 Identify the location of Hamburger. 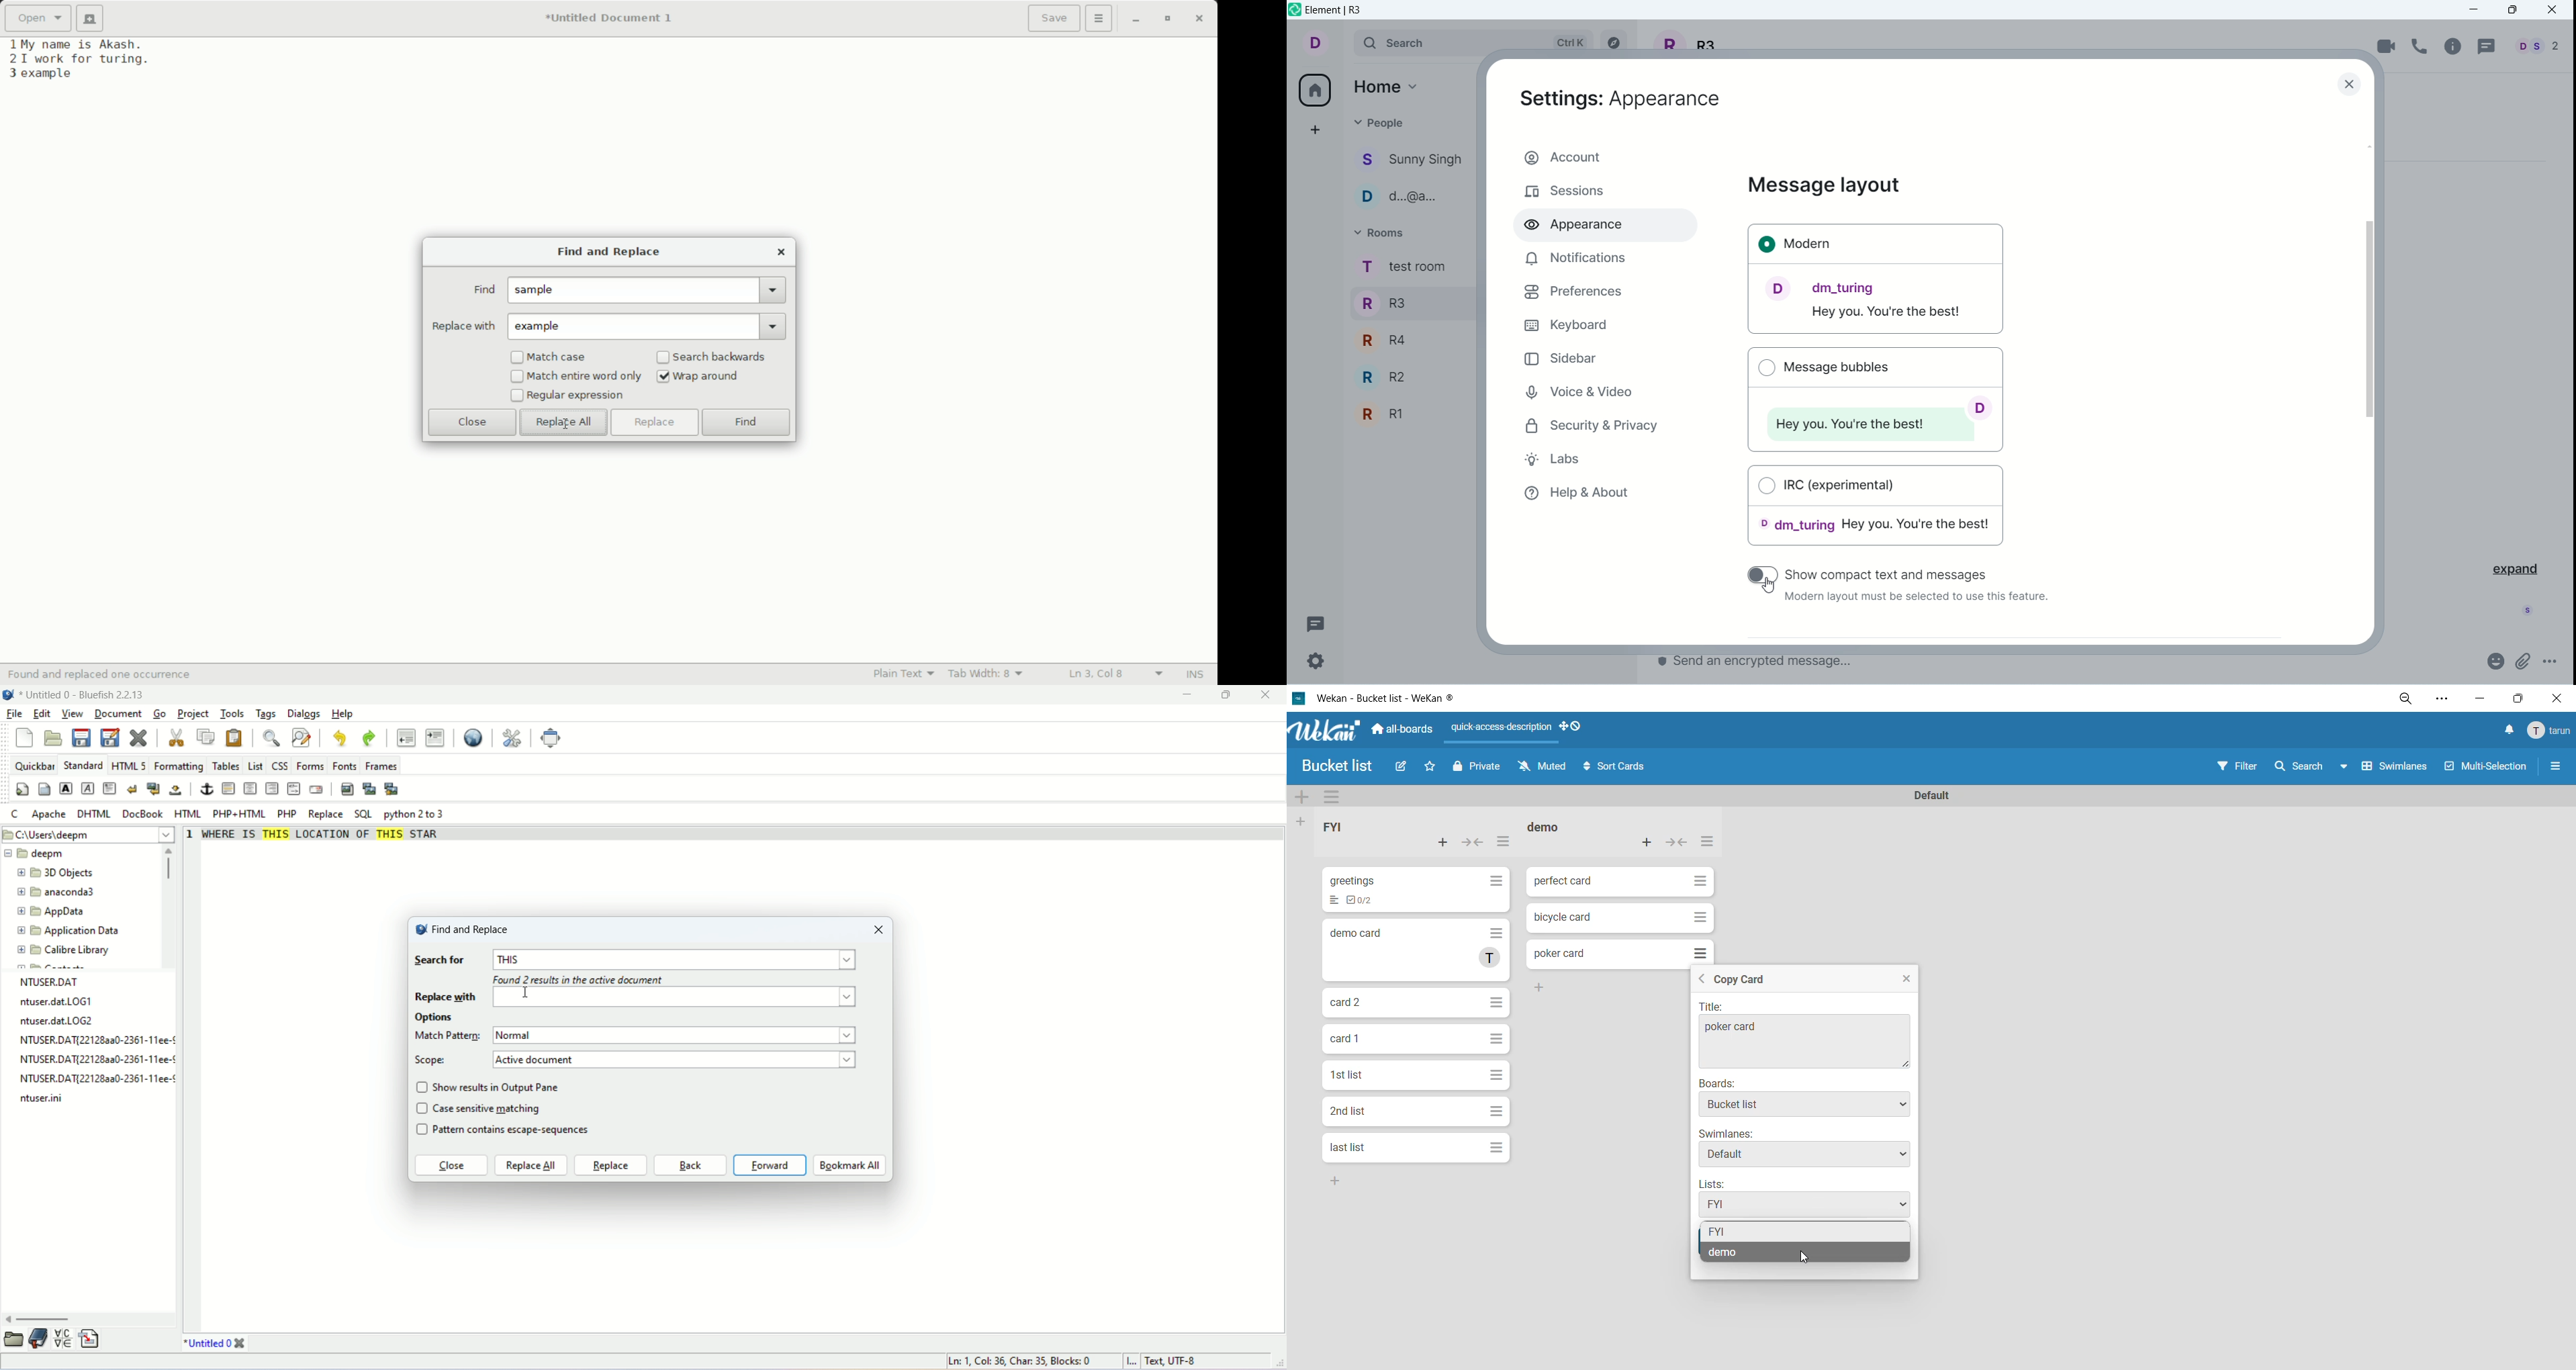
(1497, 1111).